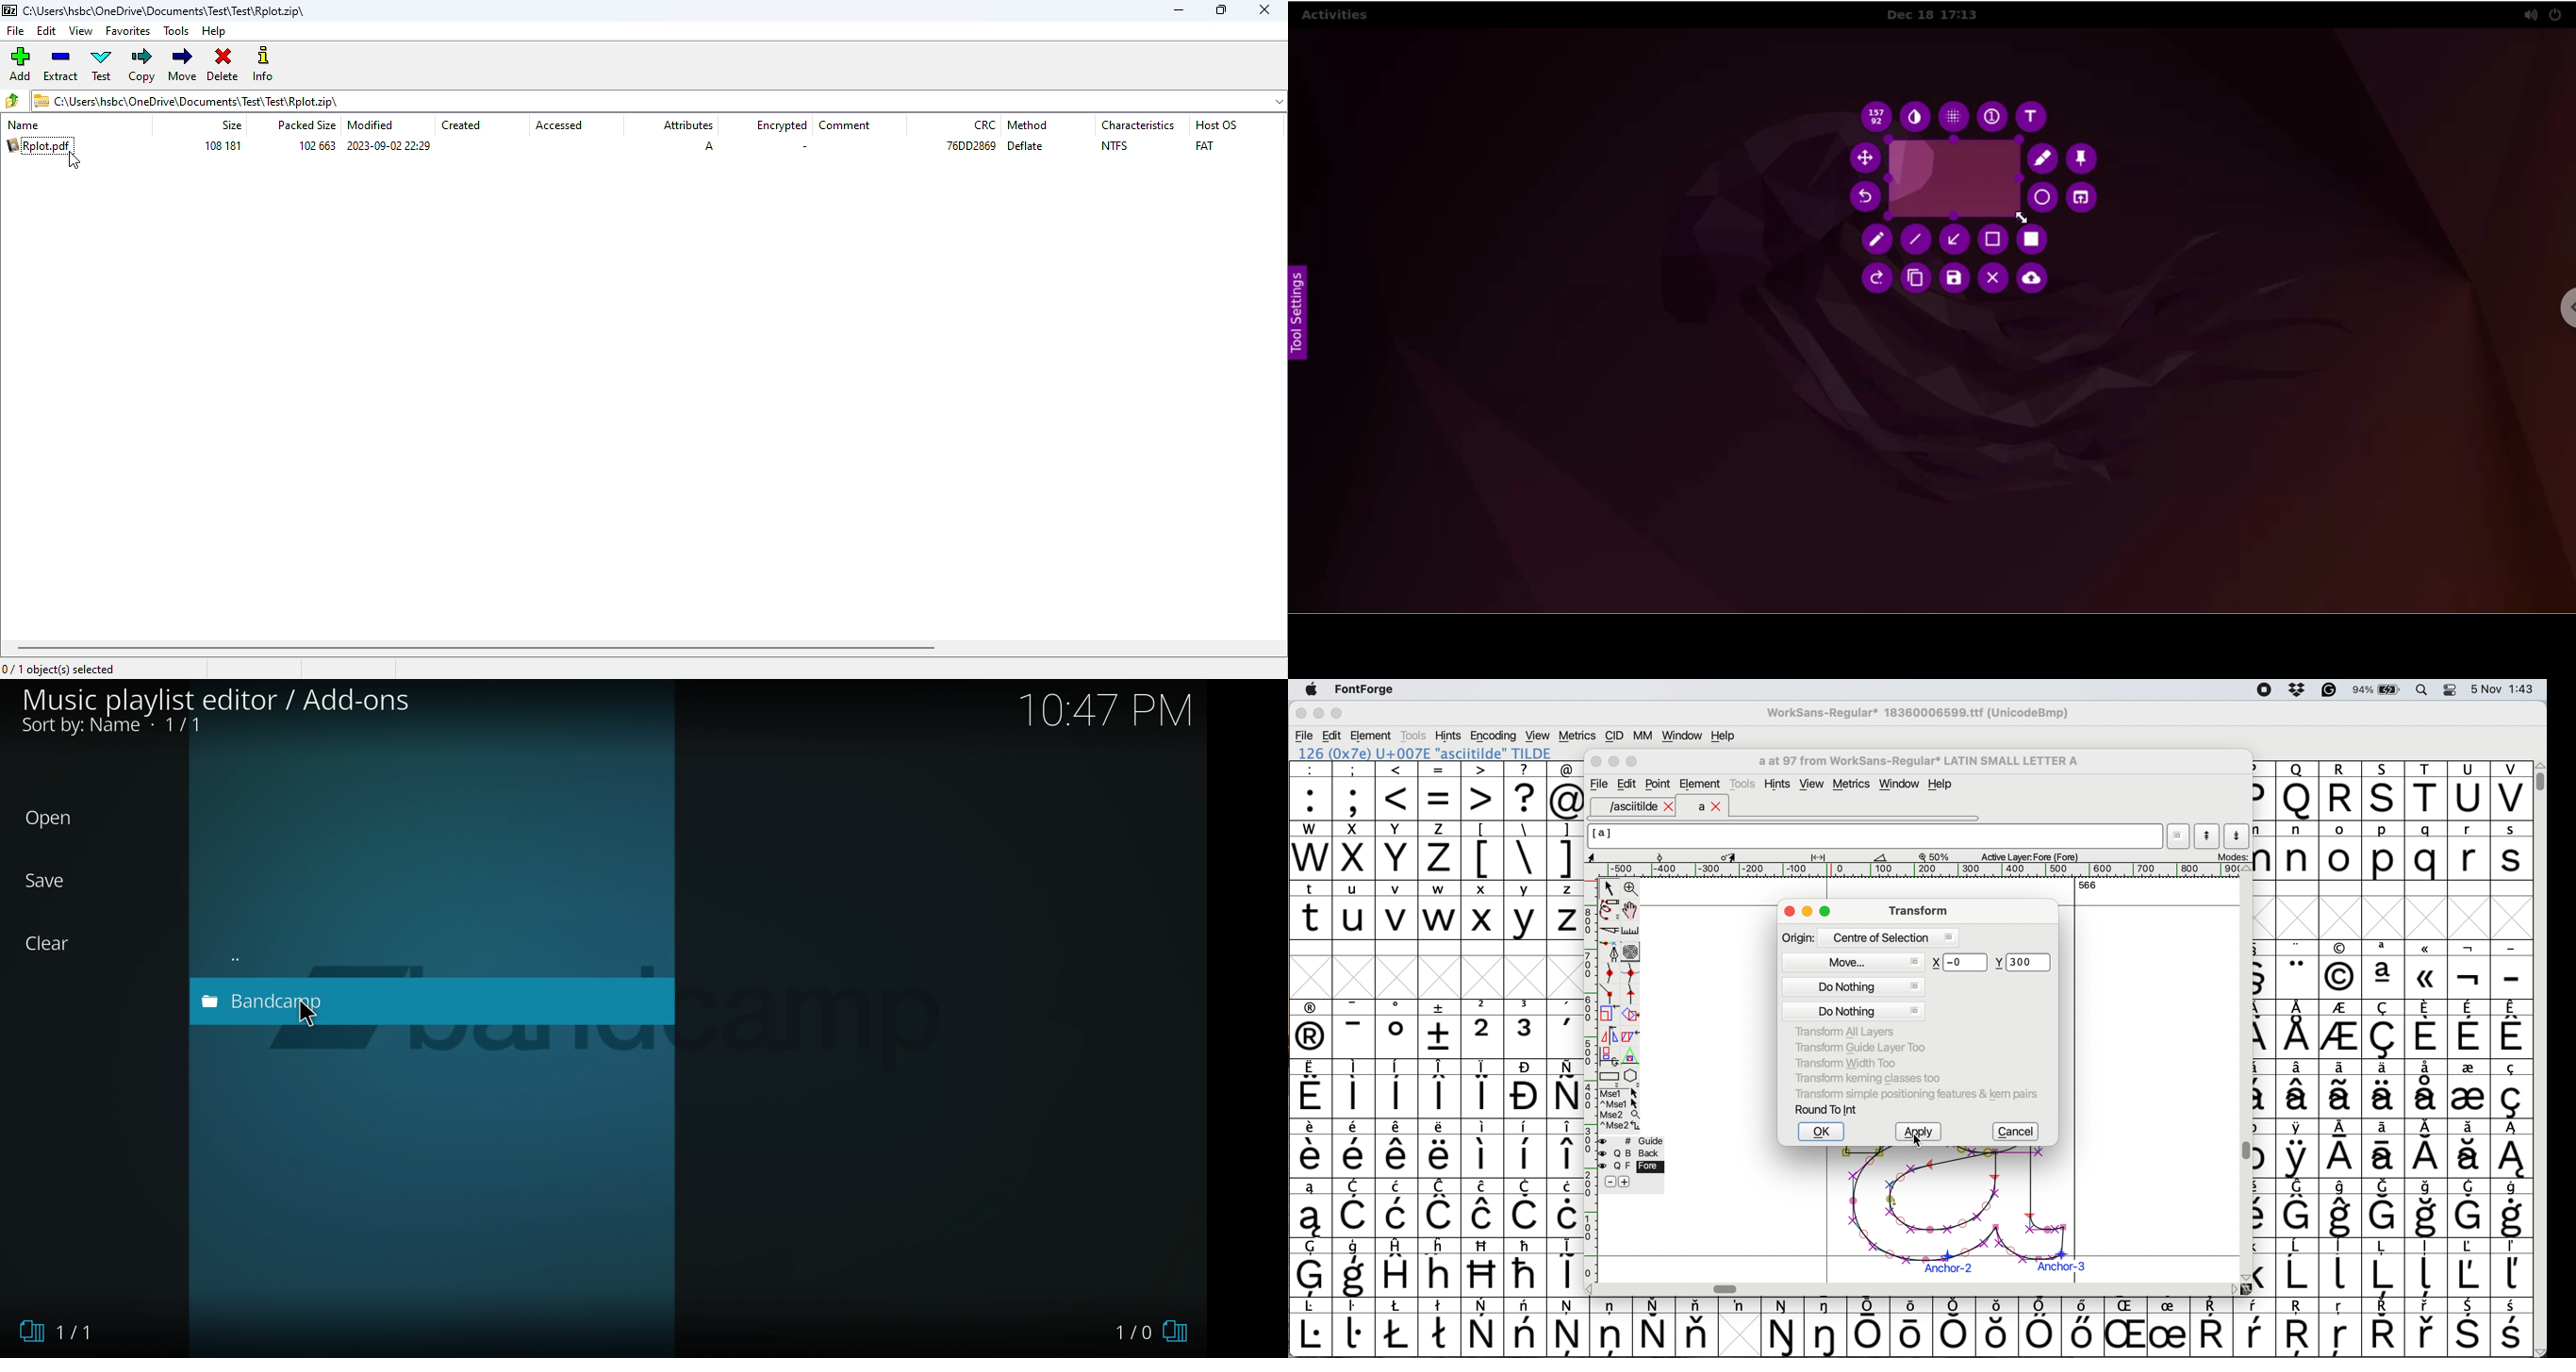 The width and height of the screenshot is (2576, 1372). What do you see at coordinates (2264, 691) in the screenshot?
I see `screen recorder` at bounding box center [2264, 691].